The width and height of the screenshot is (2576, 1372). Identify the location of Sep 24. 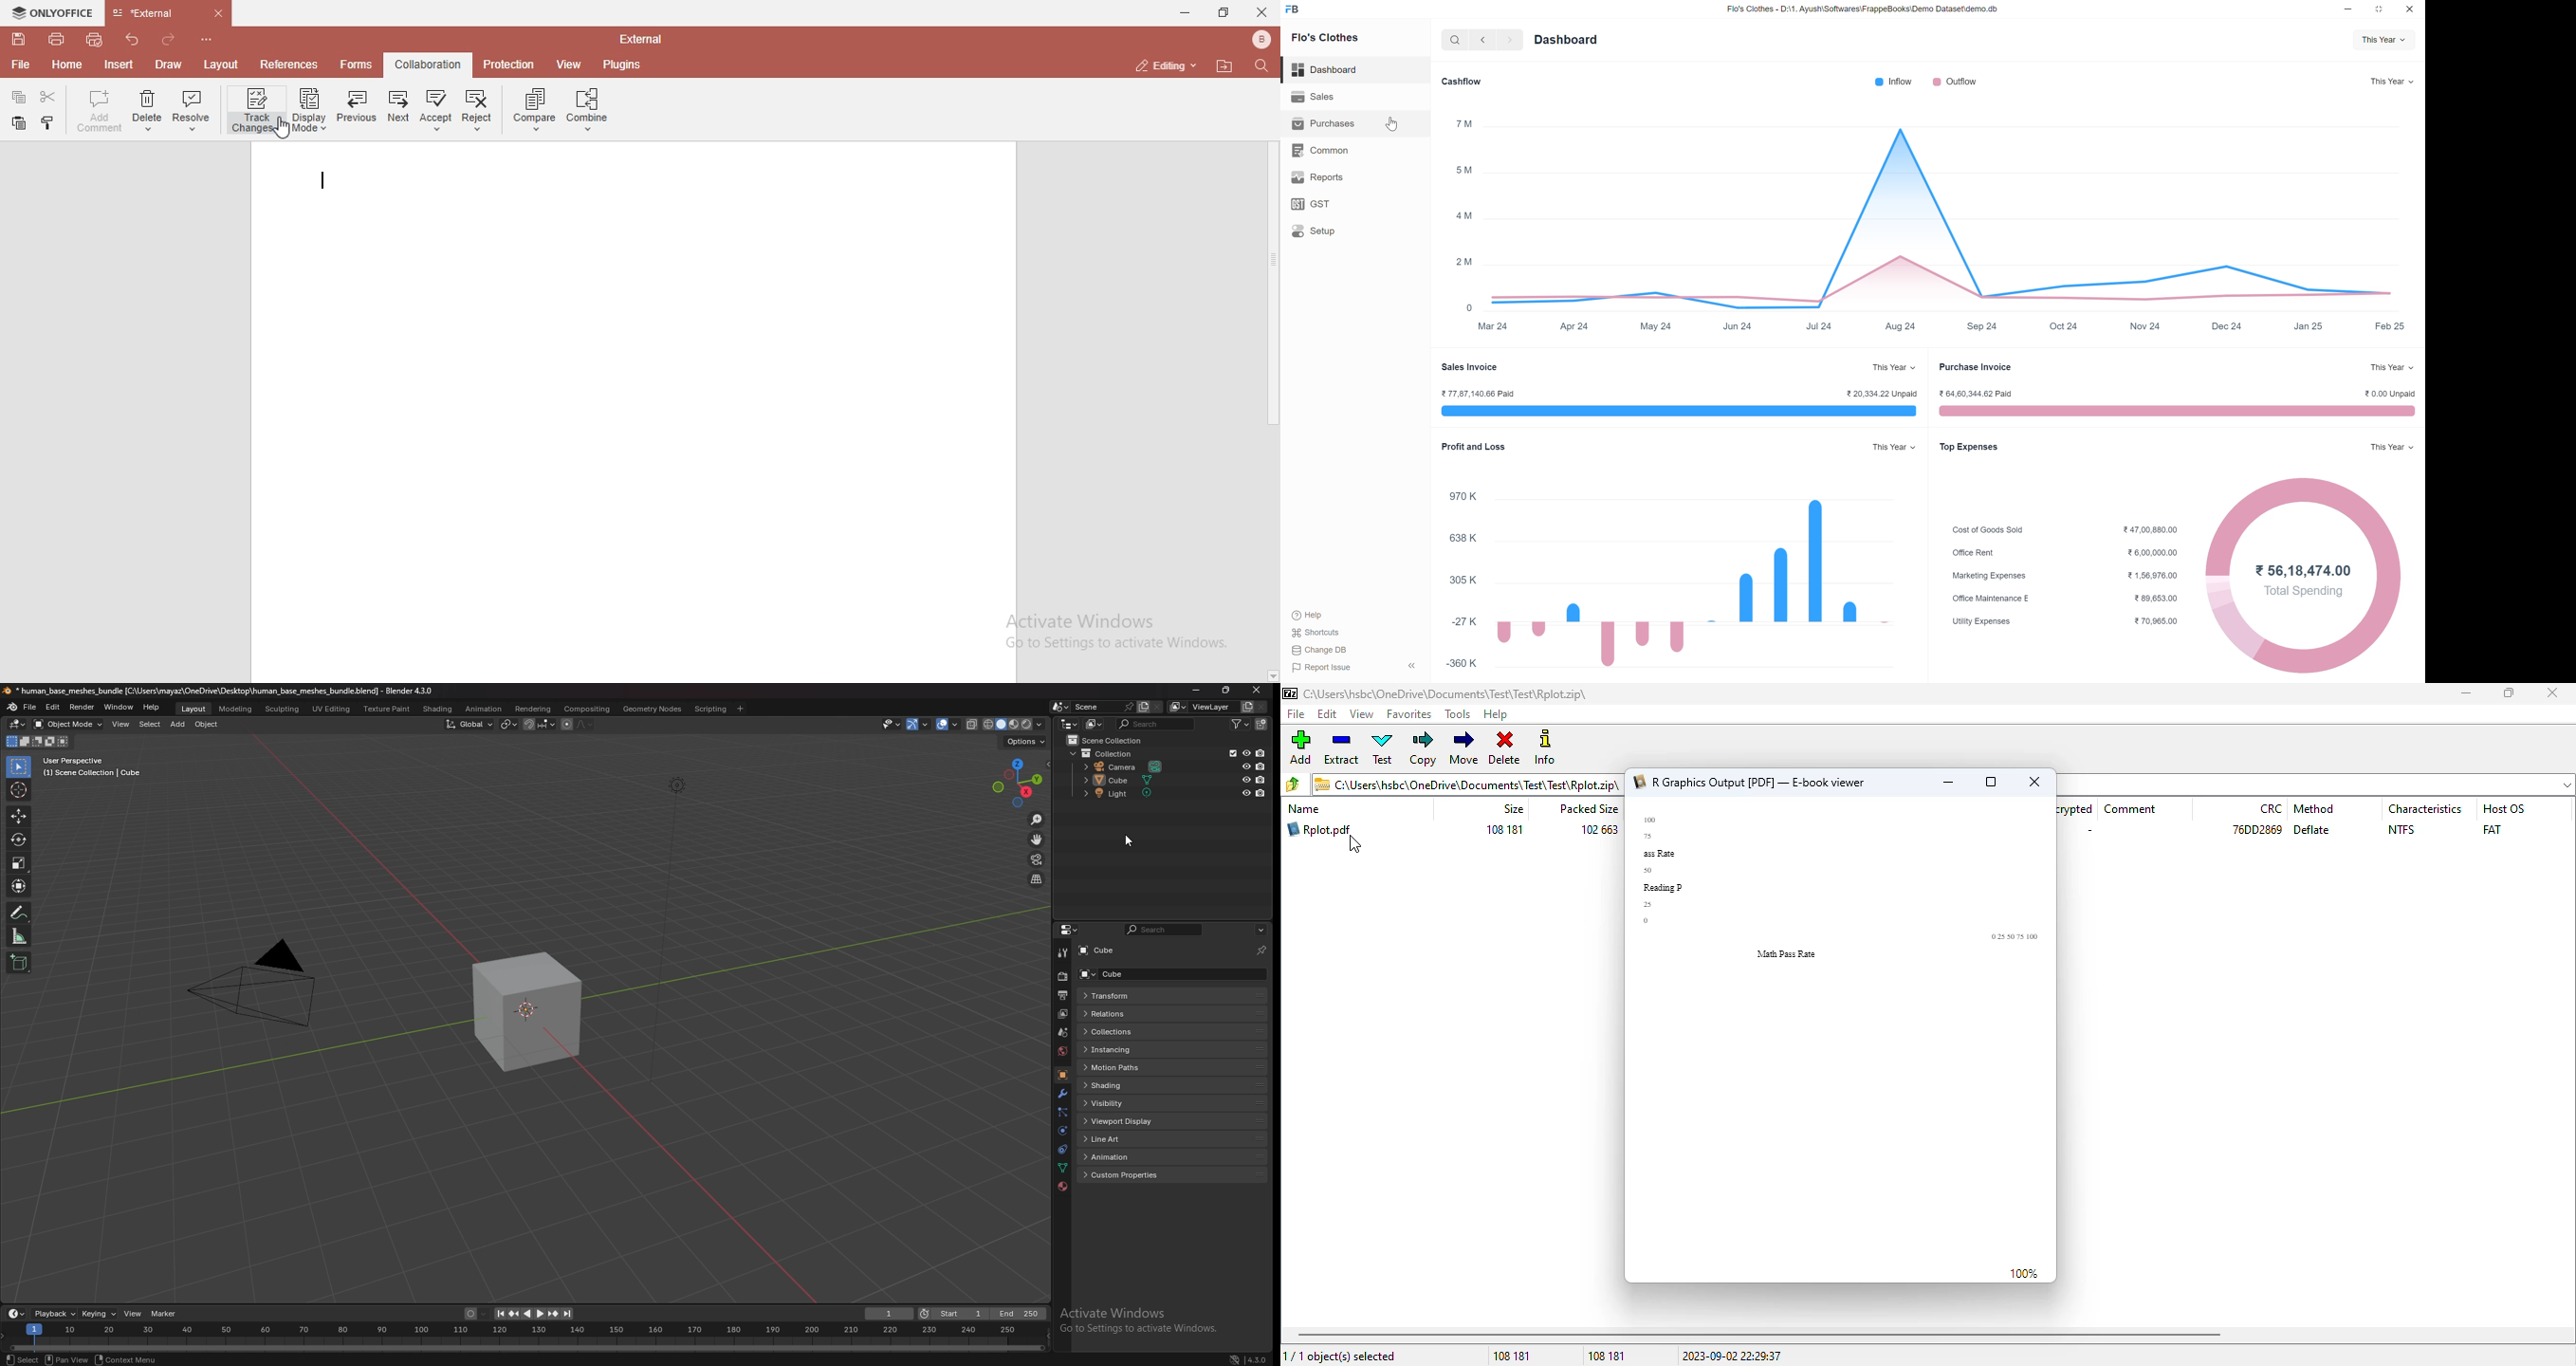
(1983, 327).